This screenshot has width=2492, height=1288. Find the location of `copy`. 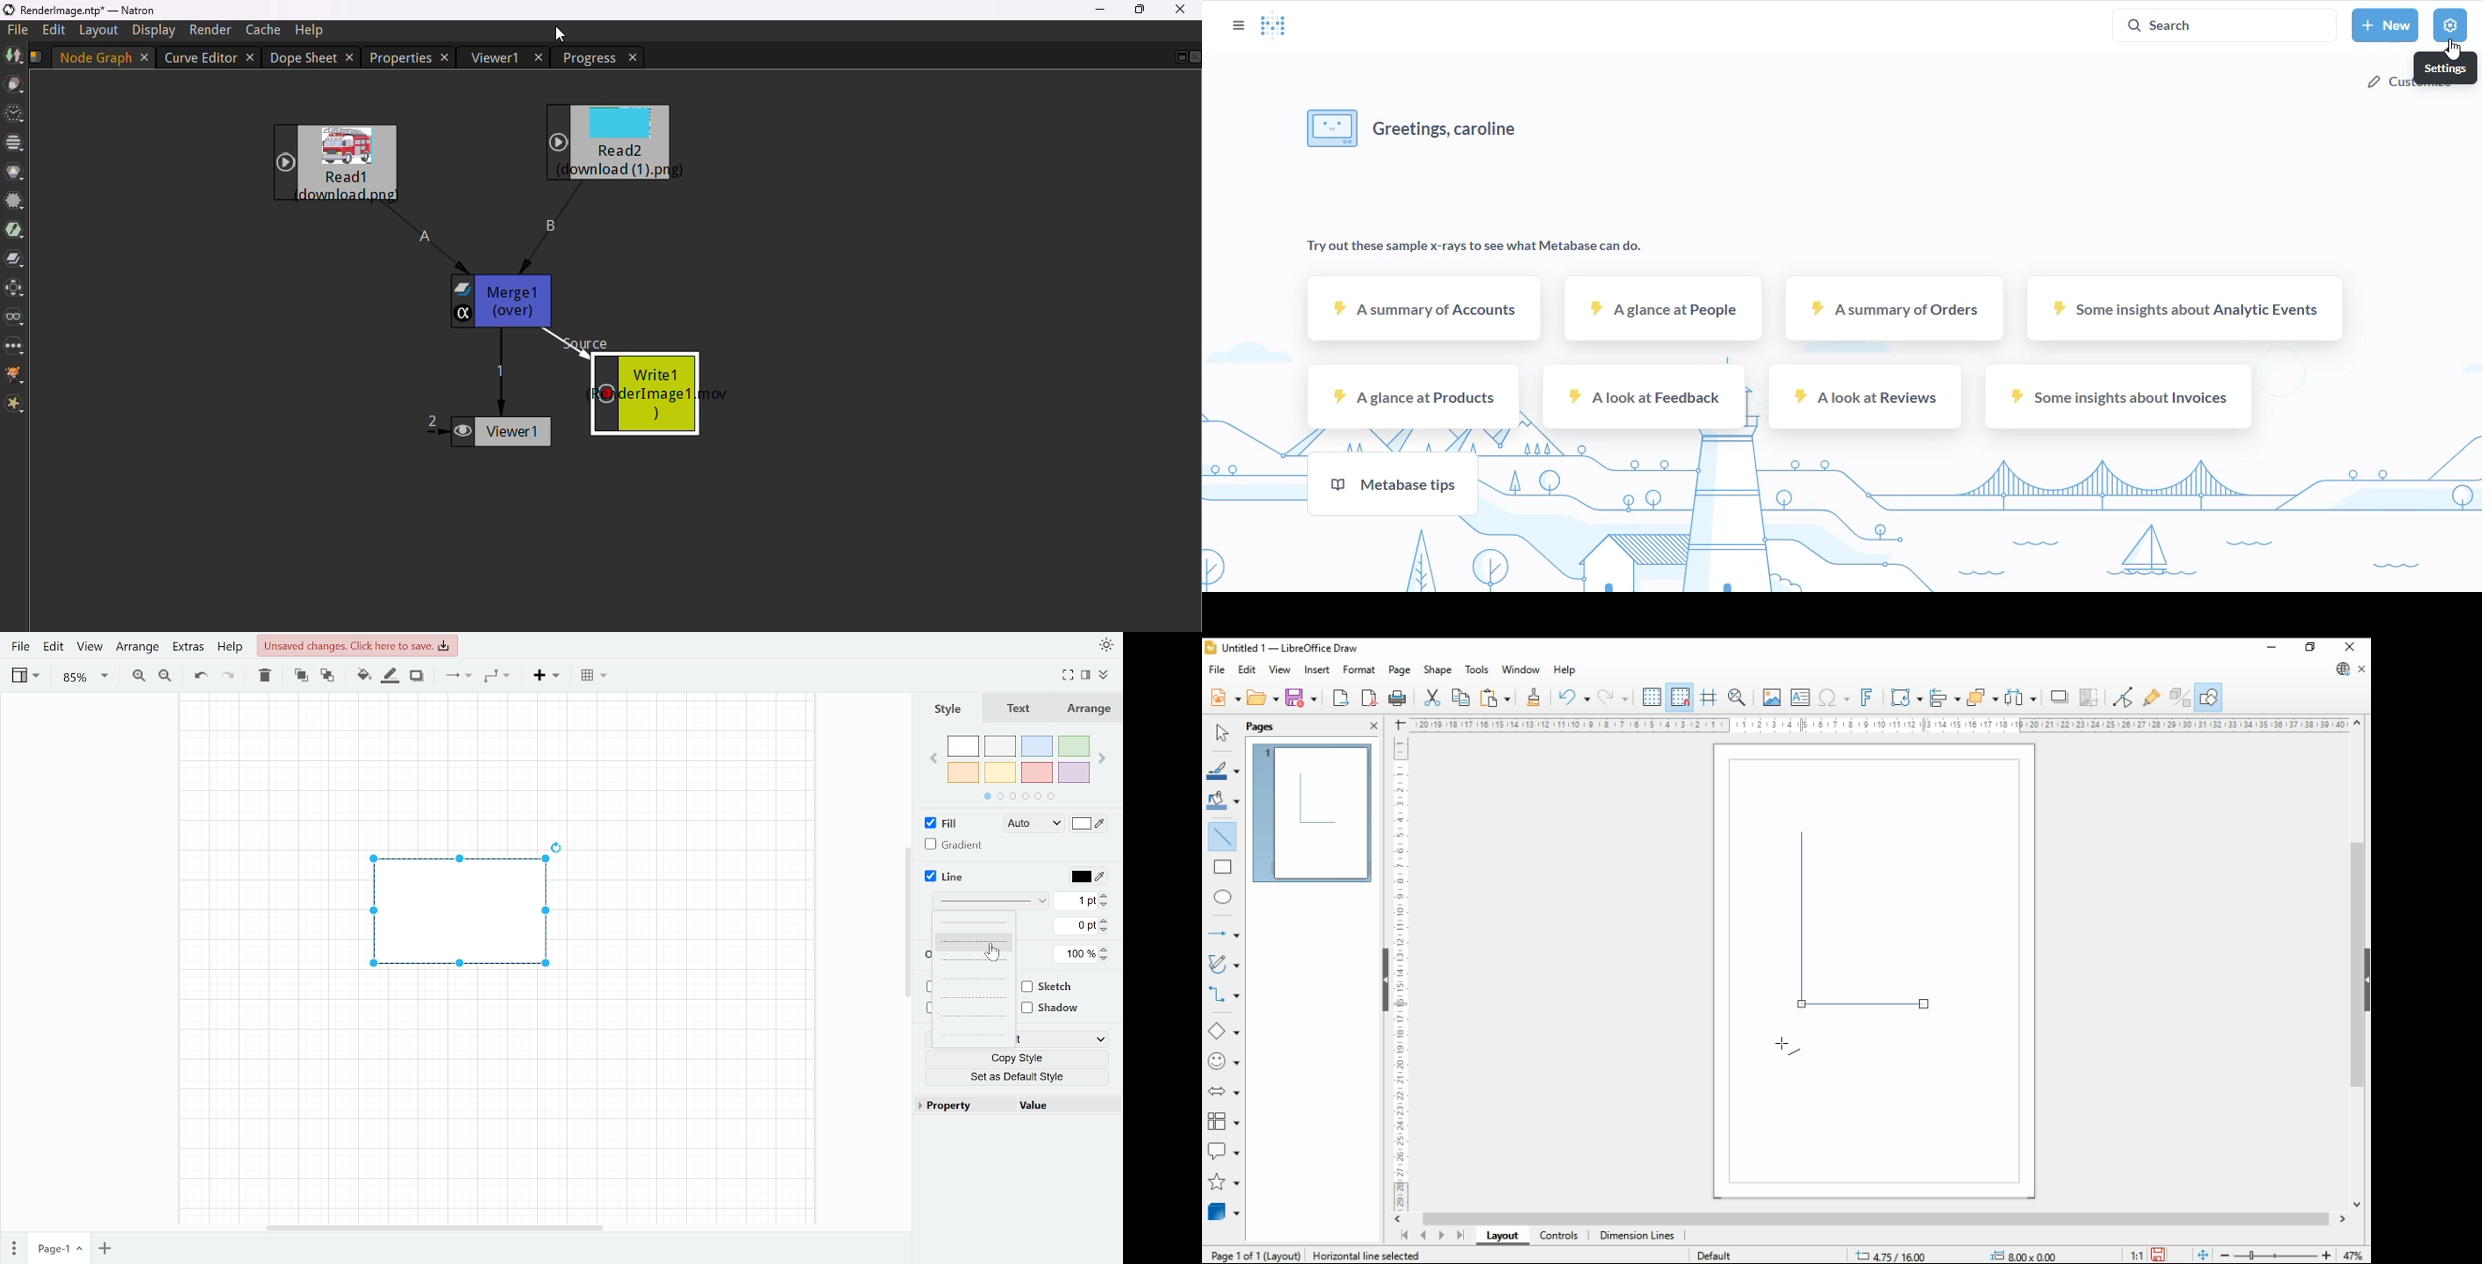

copy is located at coordinates (1460, 698).